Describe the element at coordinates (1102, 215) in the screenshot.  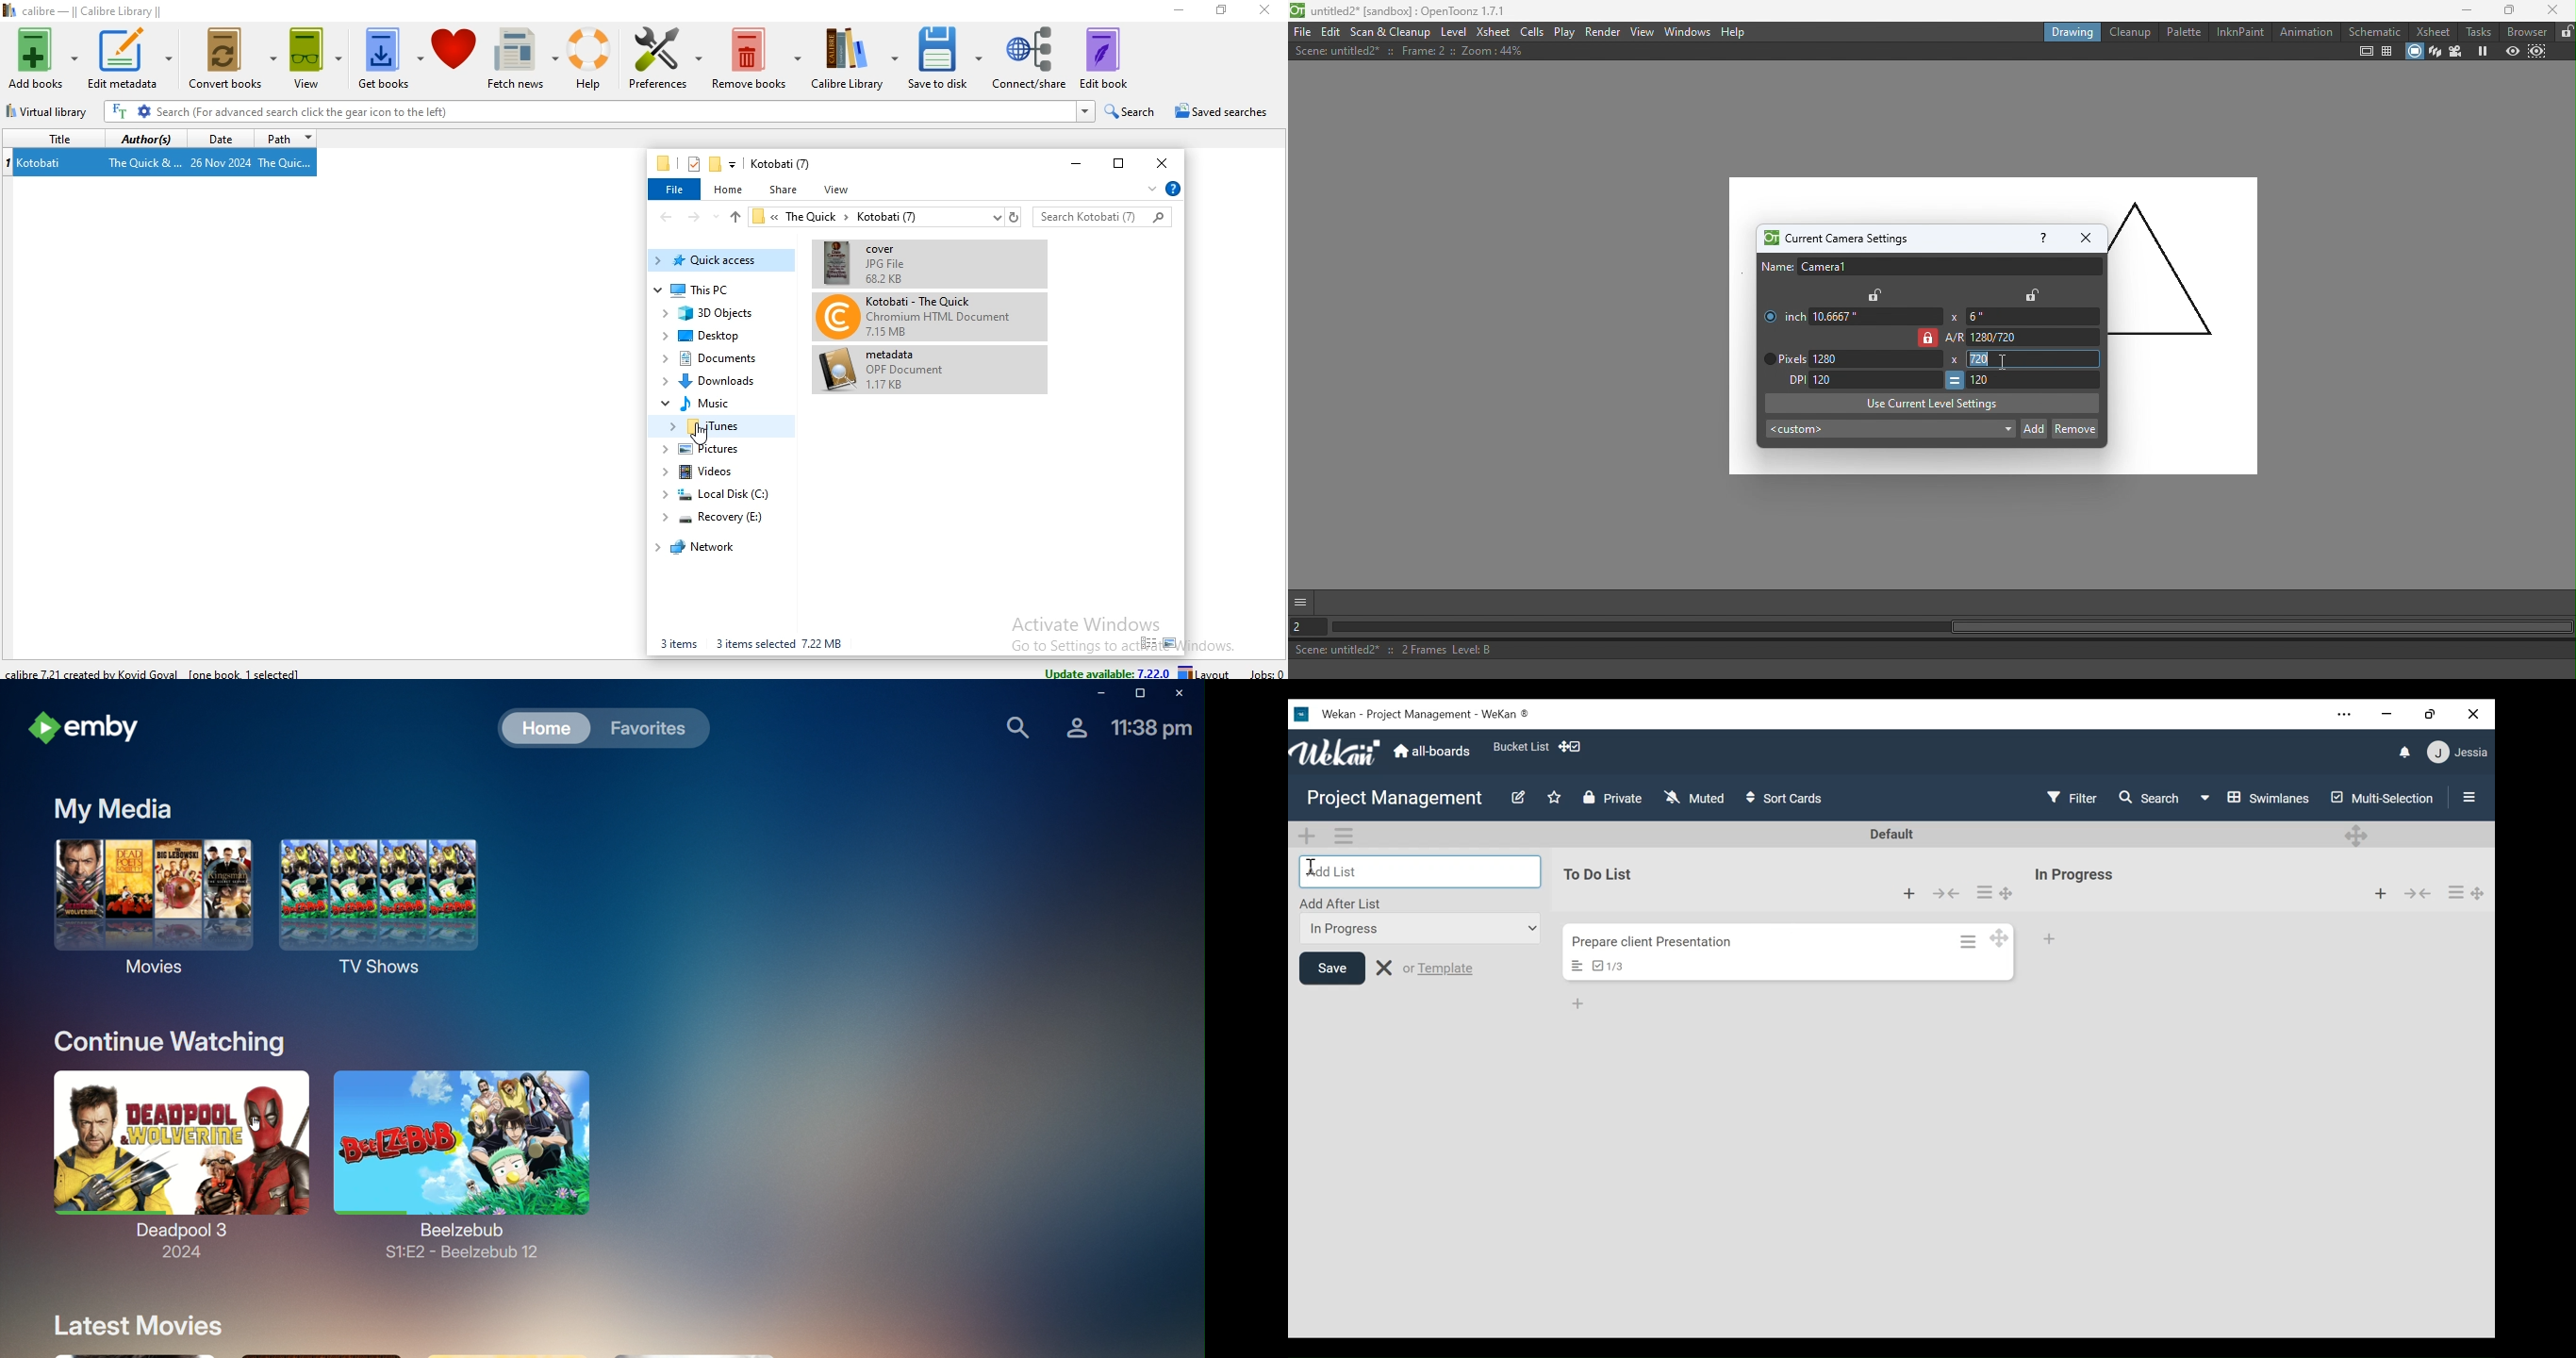
I see `search bar` at that location.